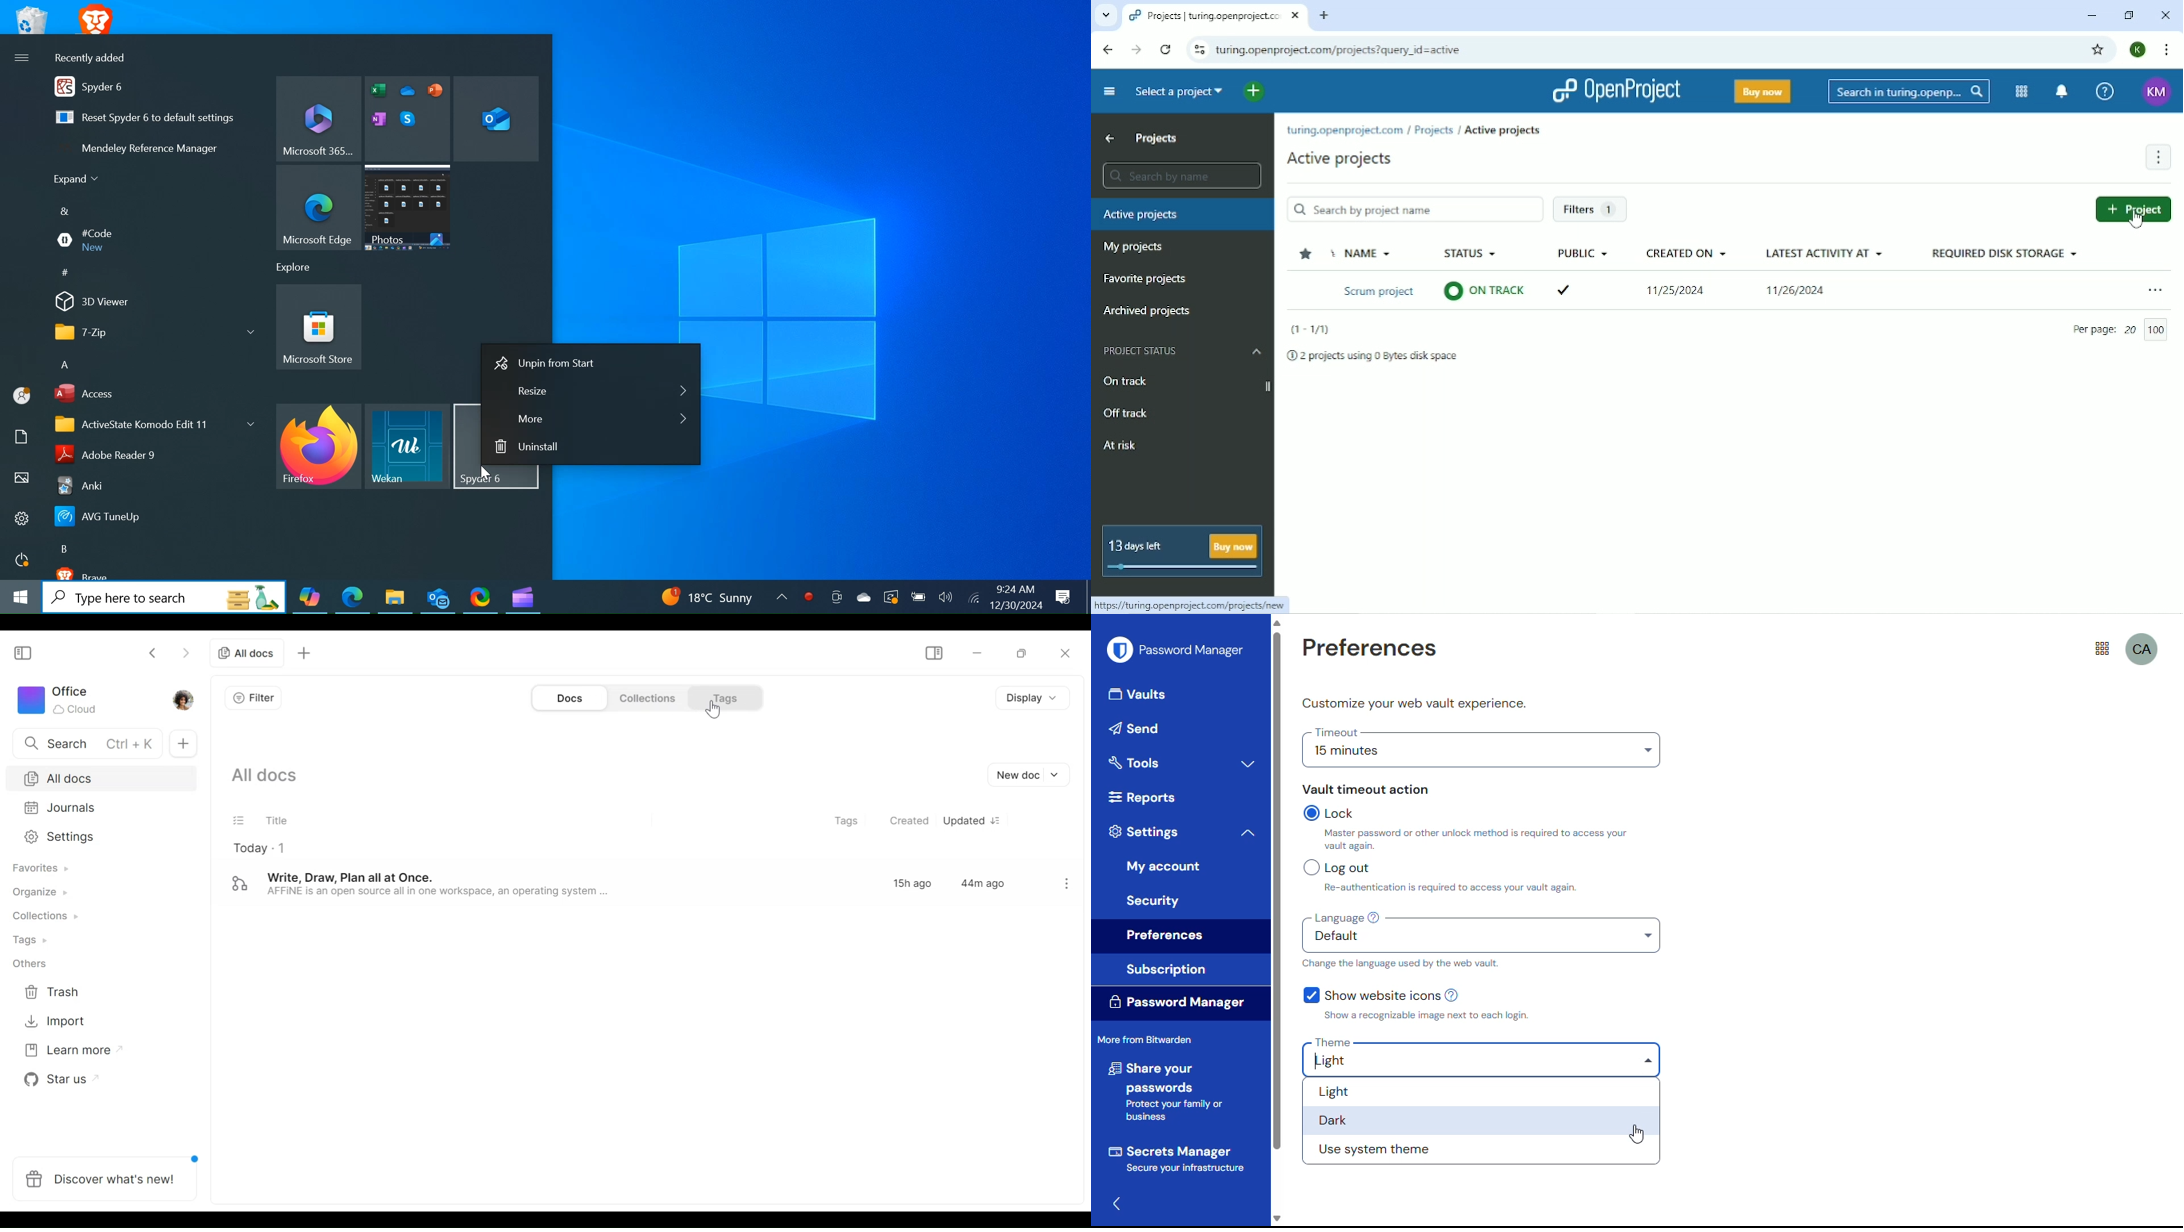 Image resolution: width=2184 pixels, height=1232 pixels. What do you see at coordinates (1377, 292) in the screenshot?
I see `Scrum project` at bounding box center [1377, 292].